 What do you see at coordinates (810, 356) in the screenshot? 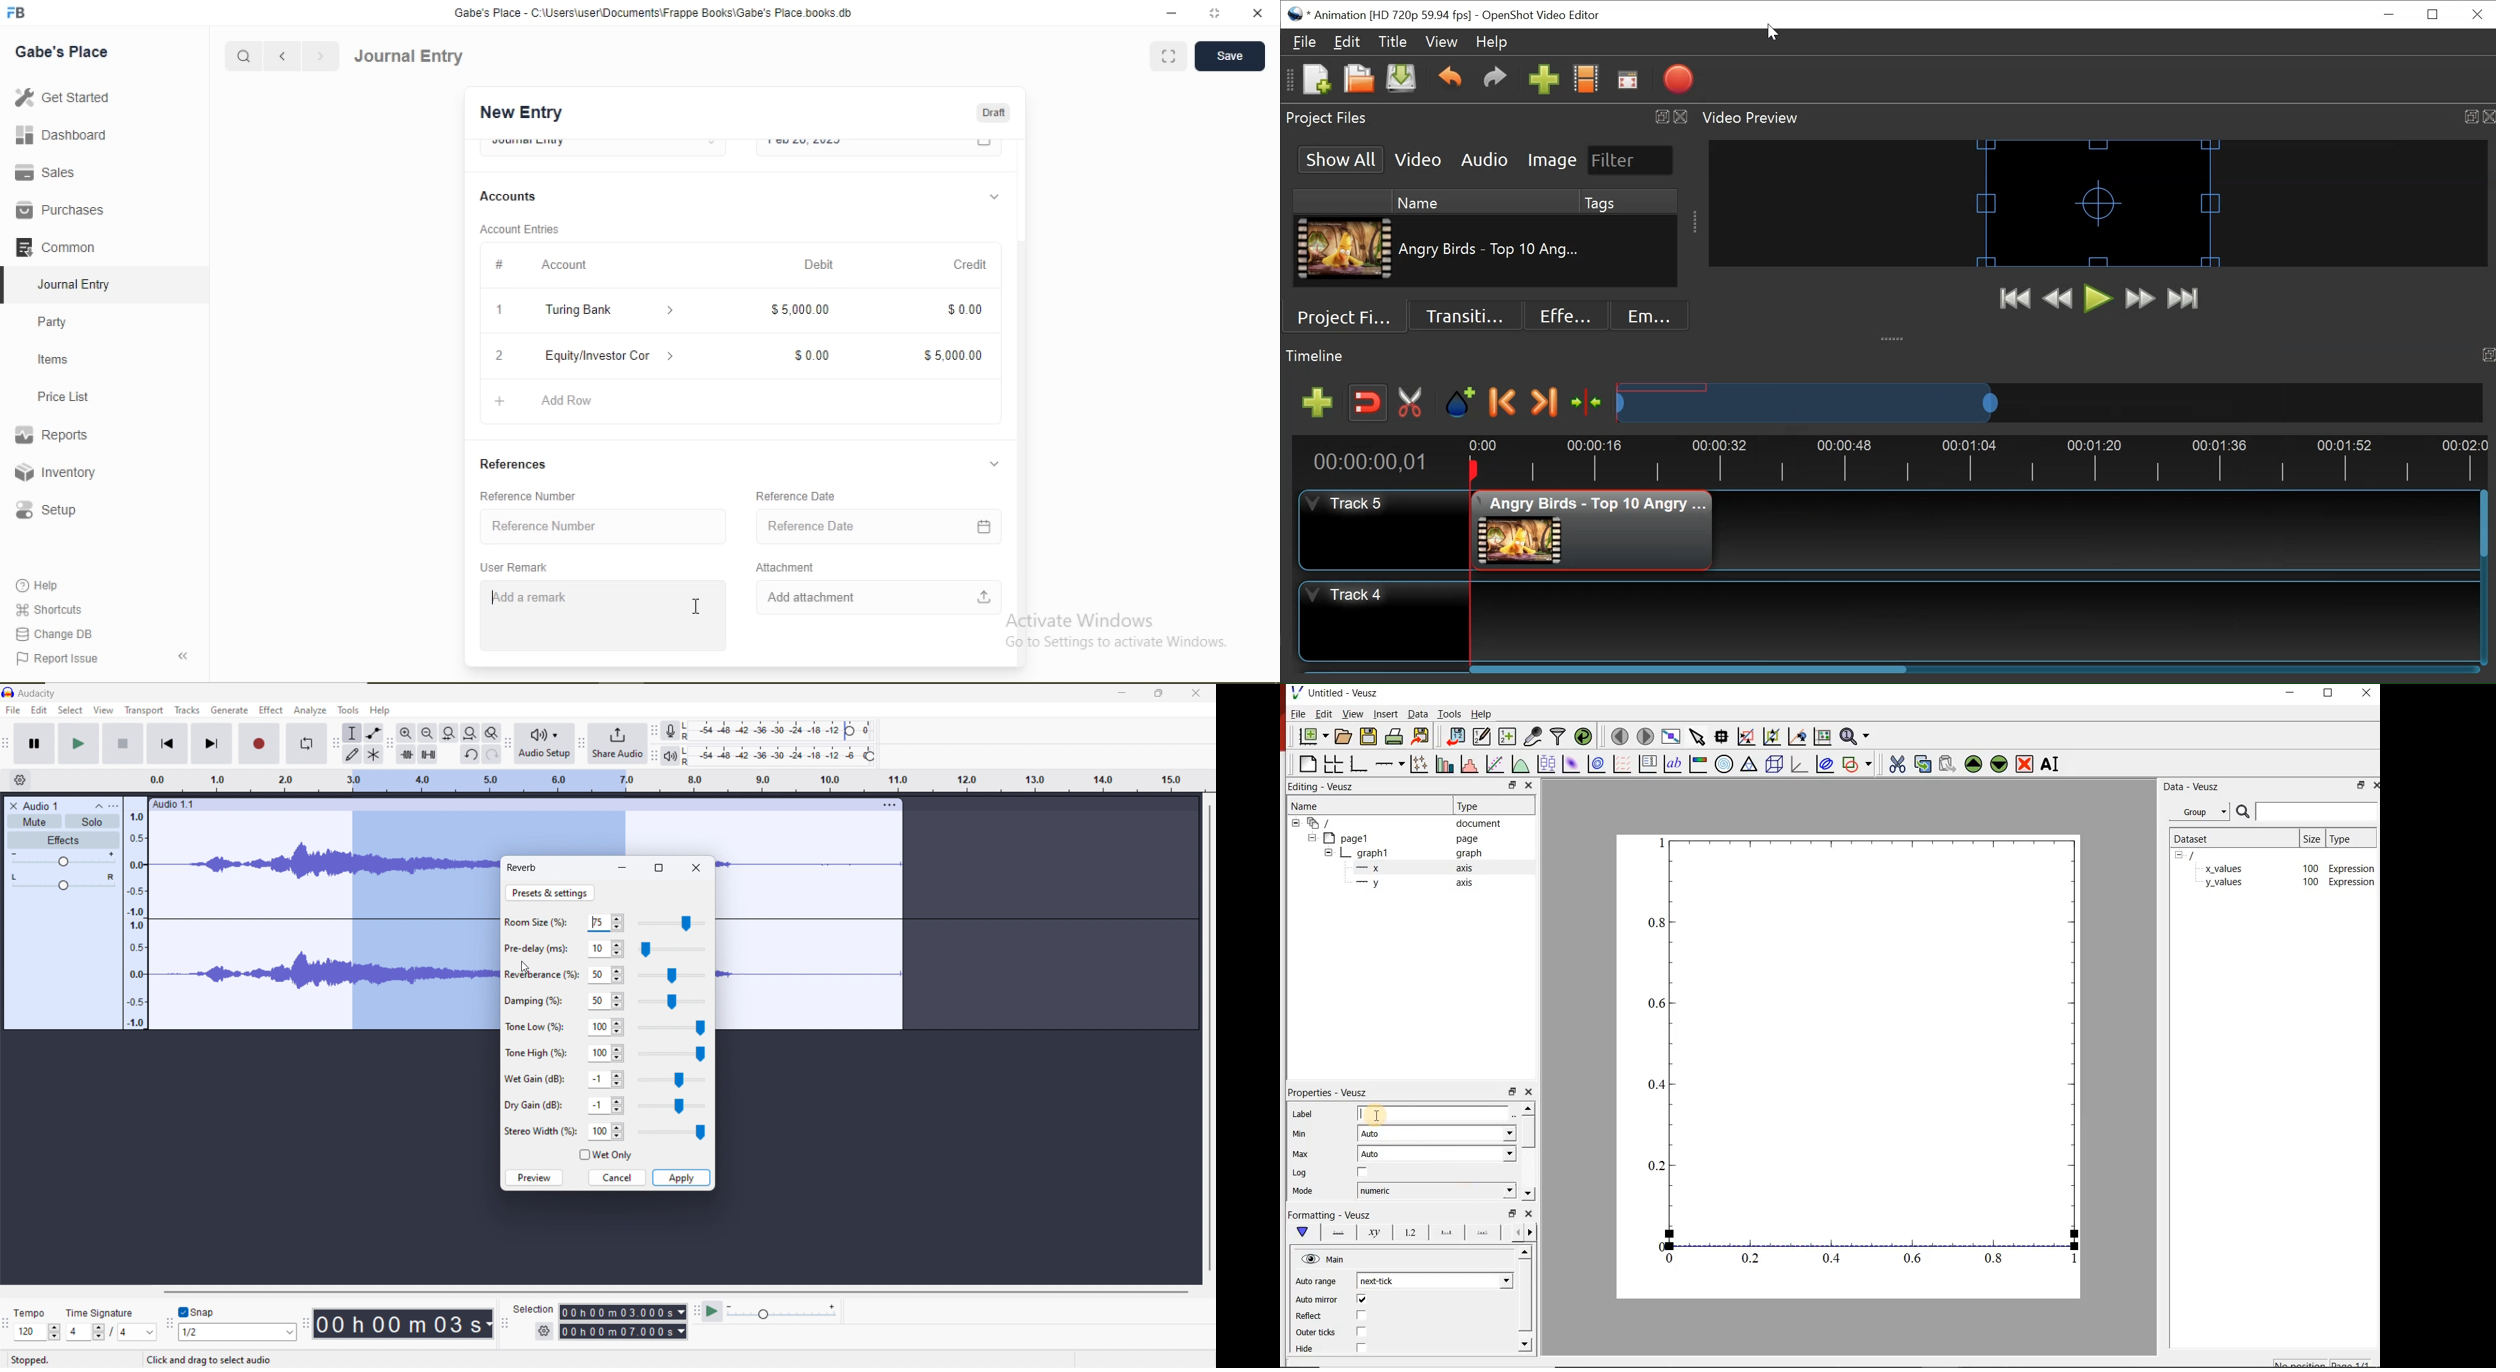
I see `$0.00` at bounding box center [810, 356].